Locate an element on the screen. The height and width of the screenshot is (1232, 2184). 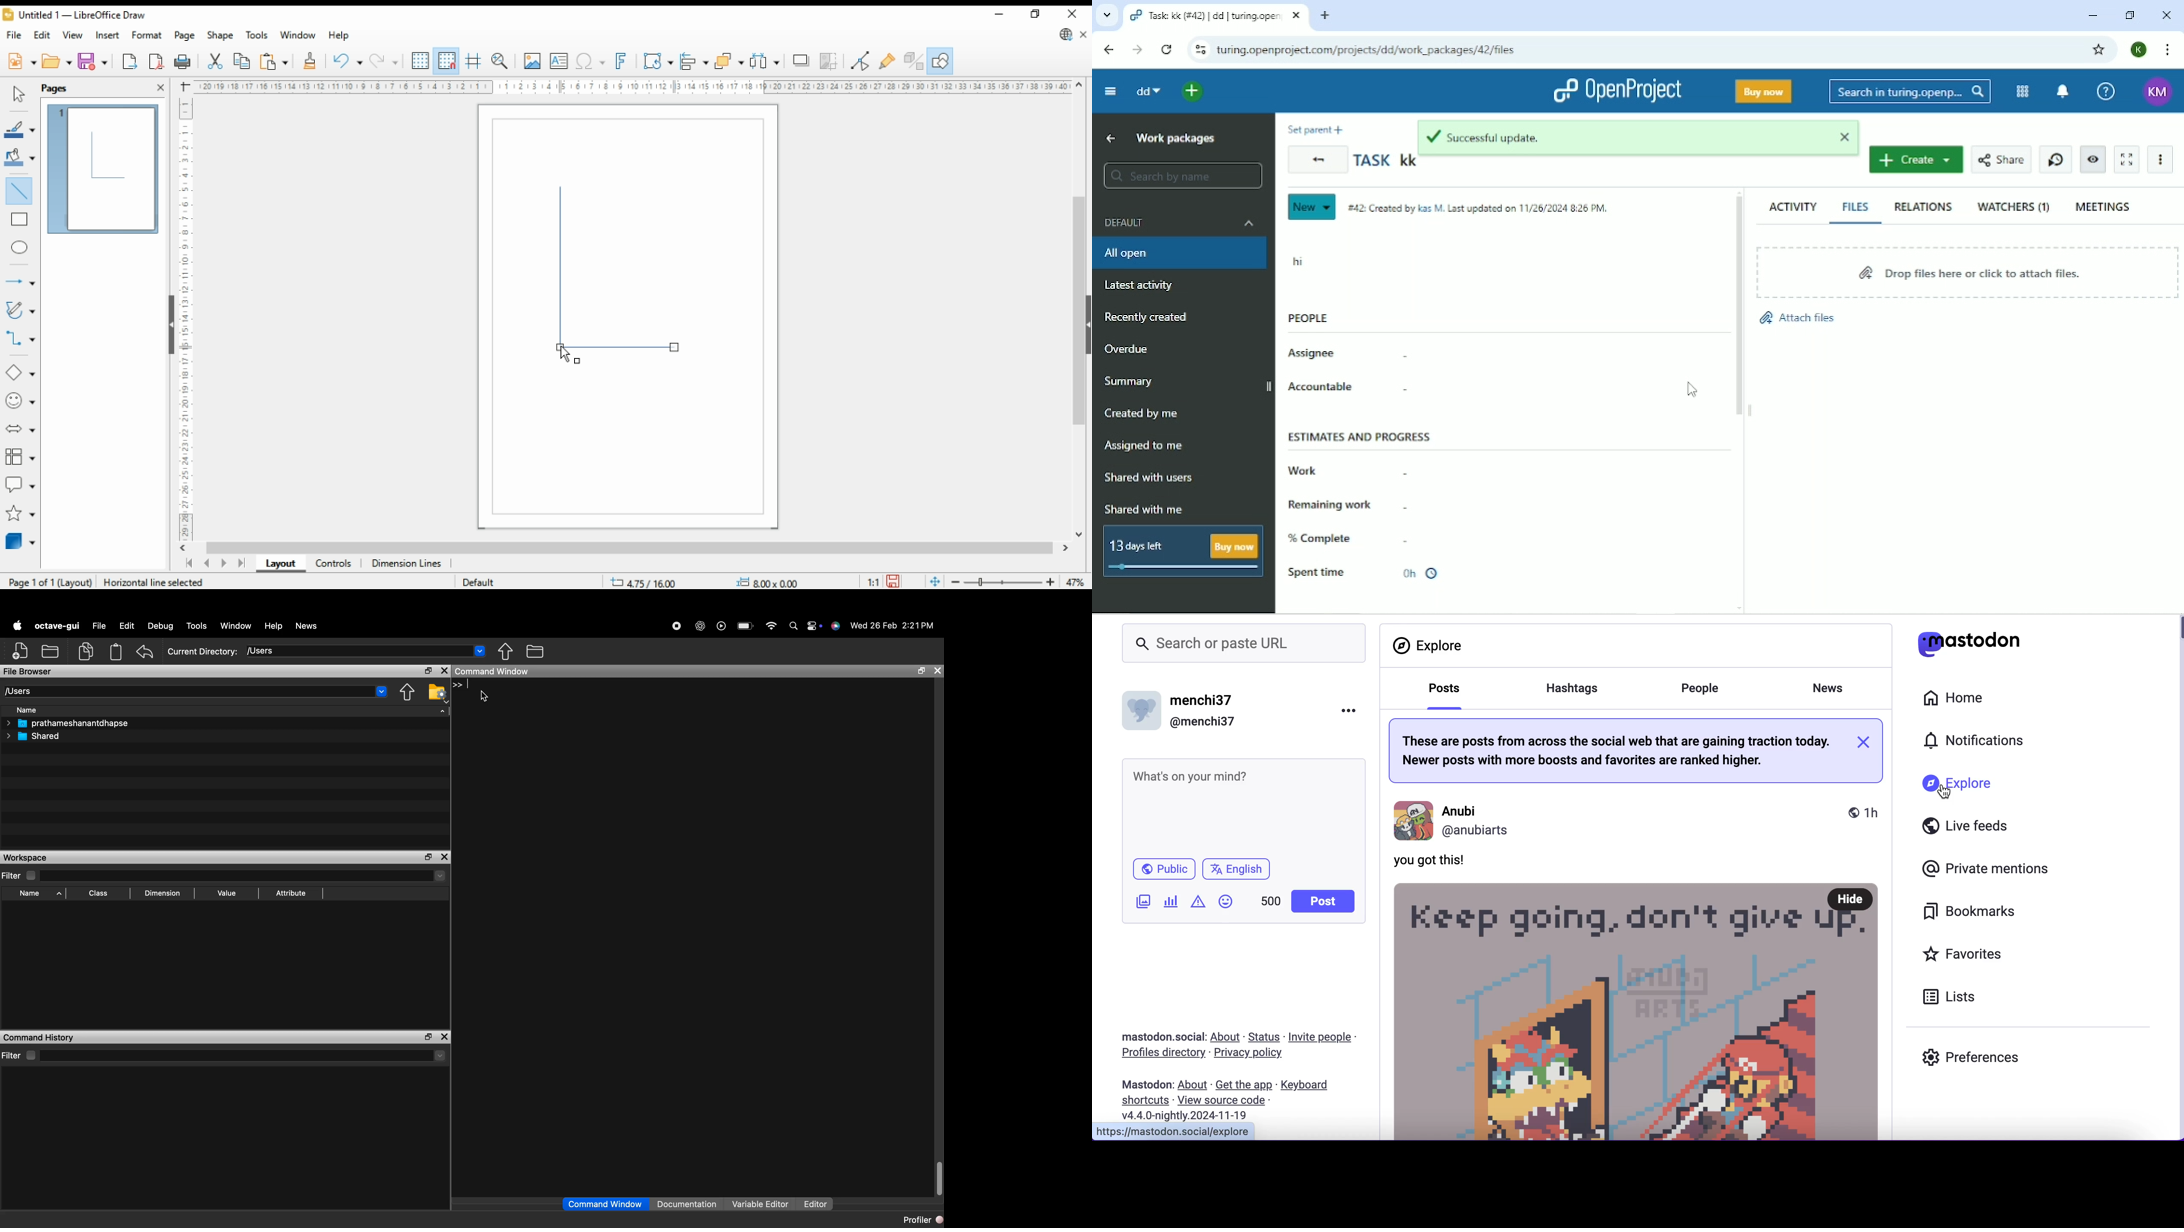
sort is located at coordinates (439, 712).